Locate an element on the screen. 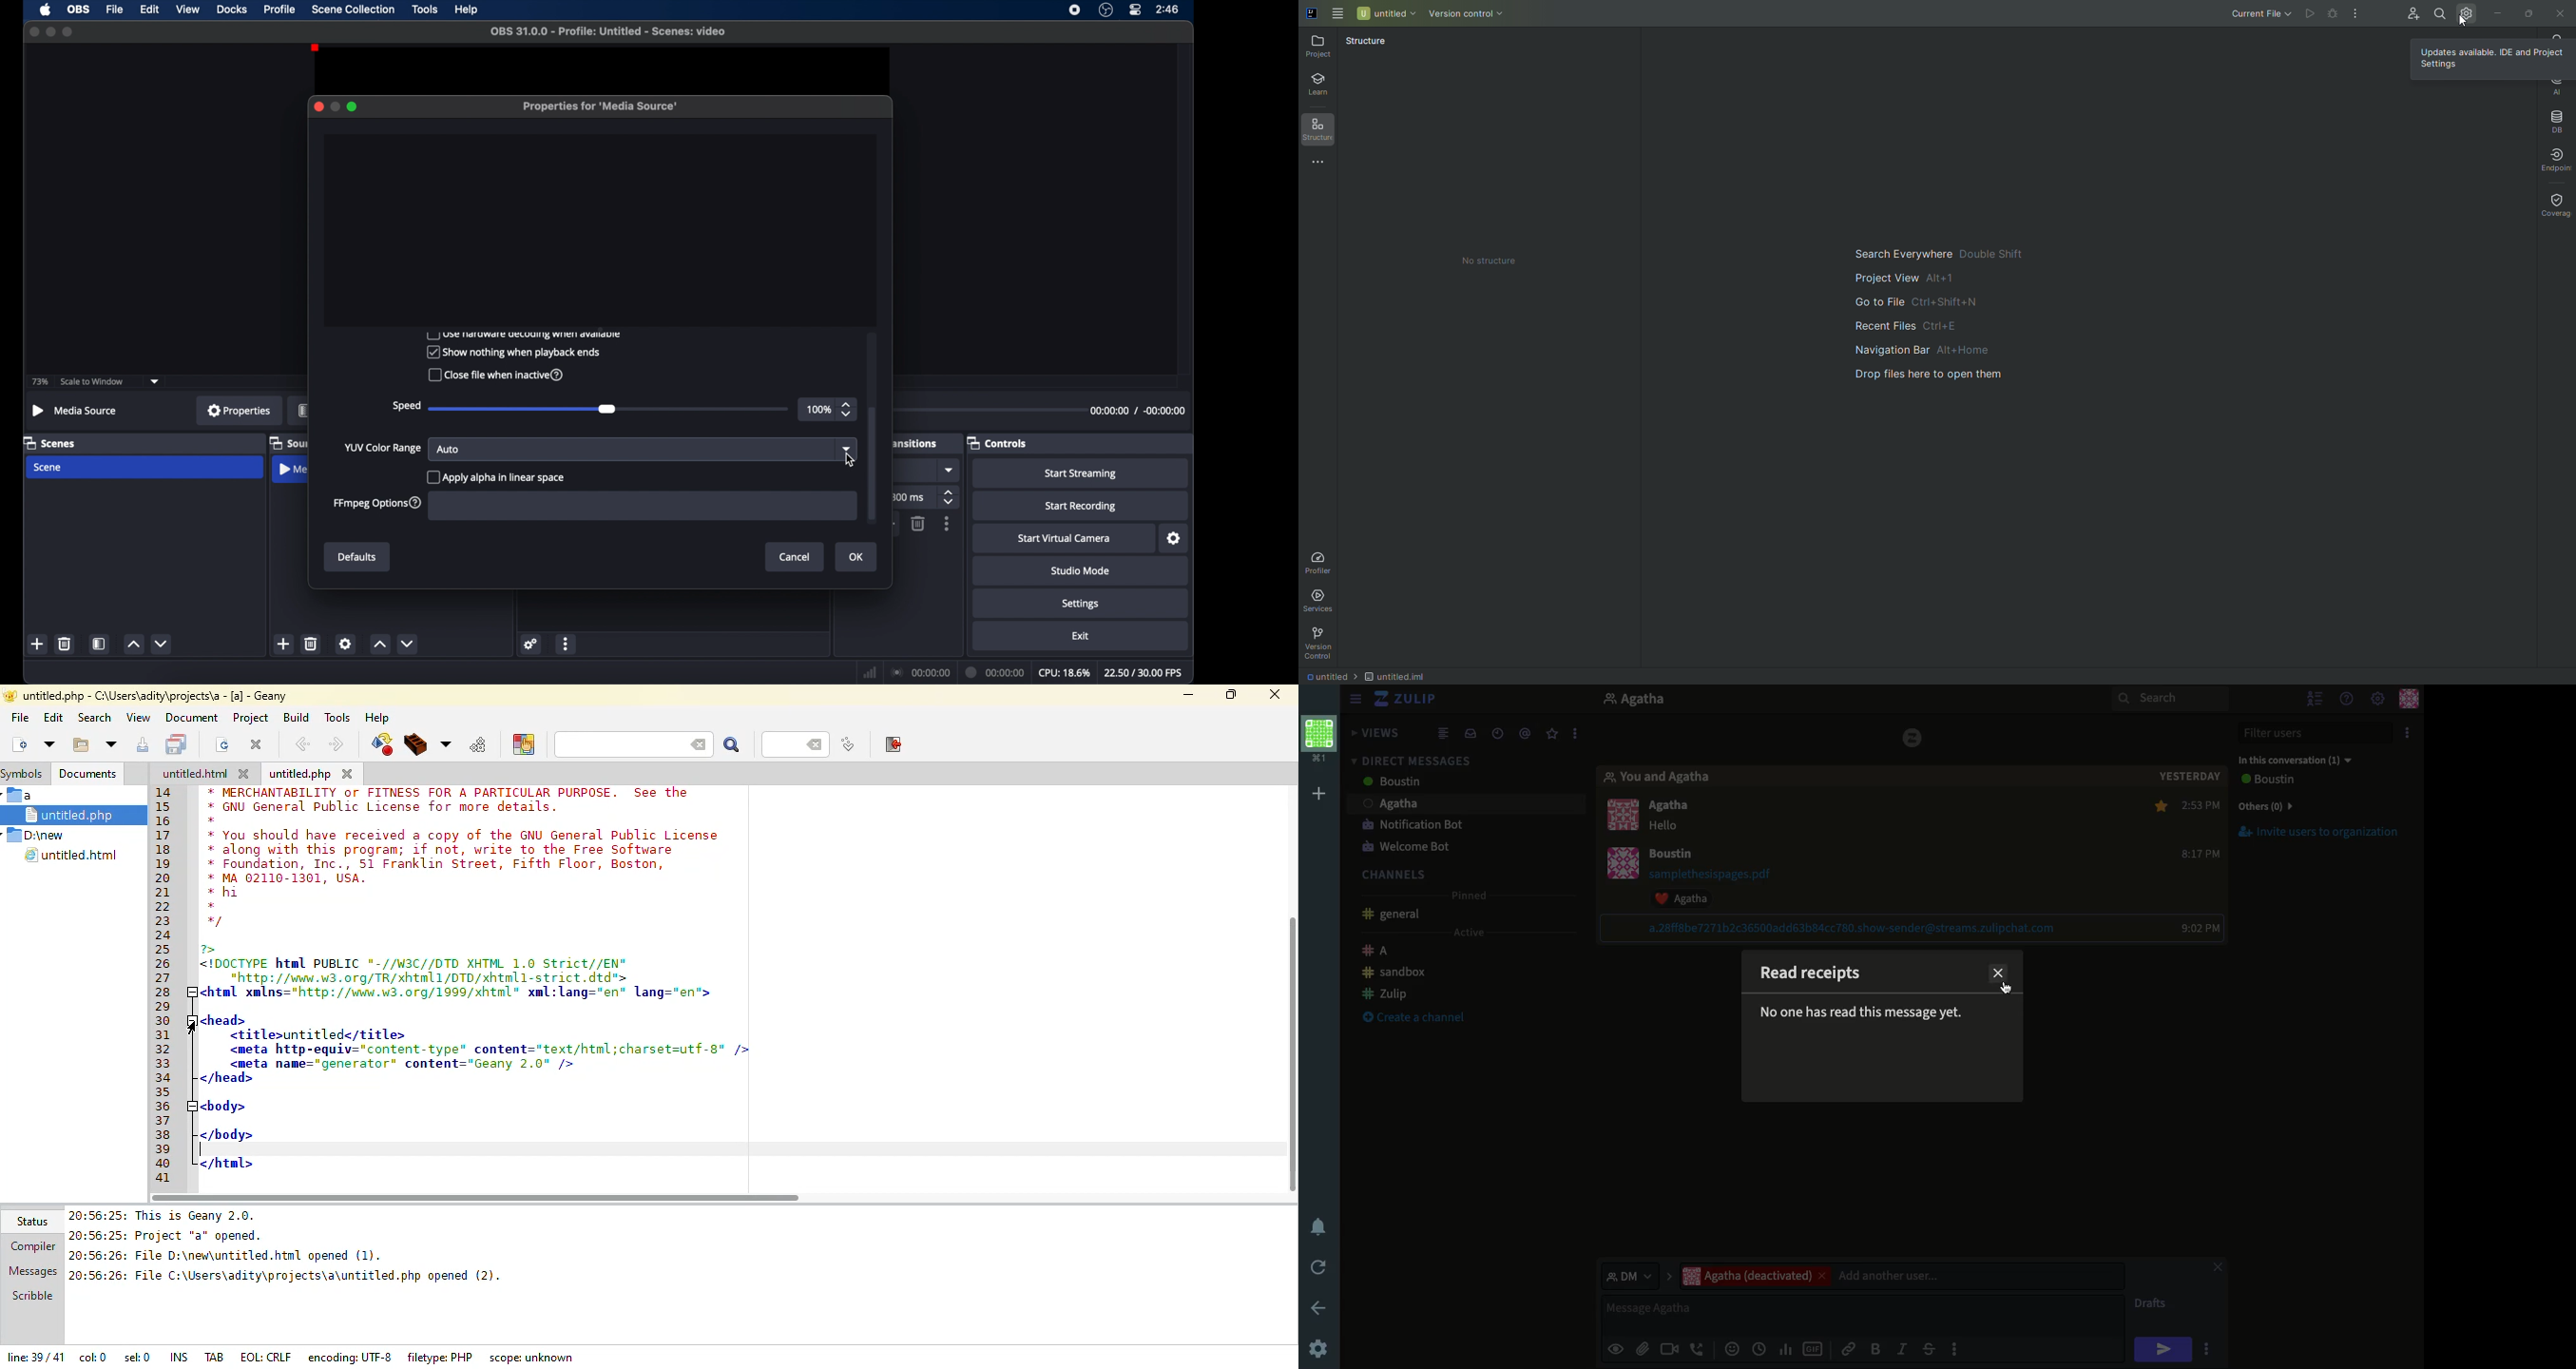  invite users is located at coordinates (2323, 838).